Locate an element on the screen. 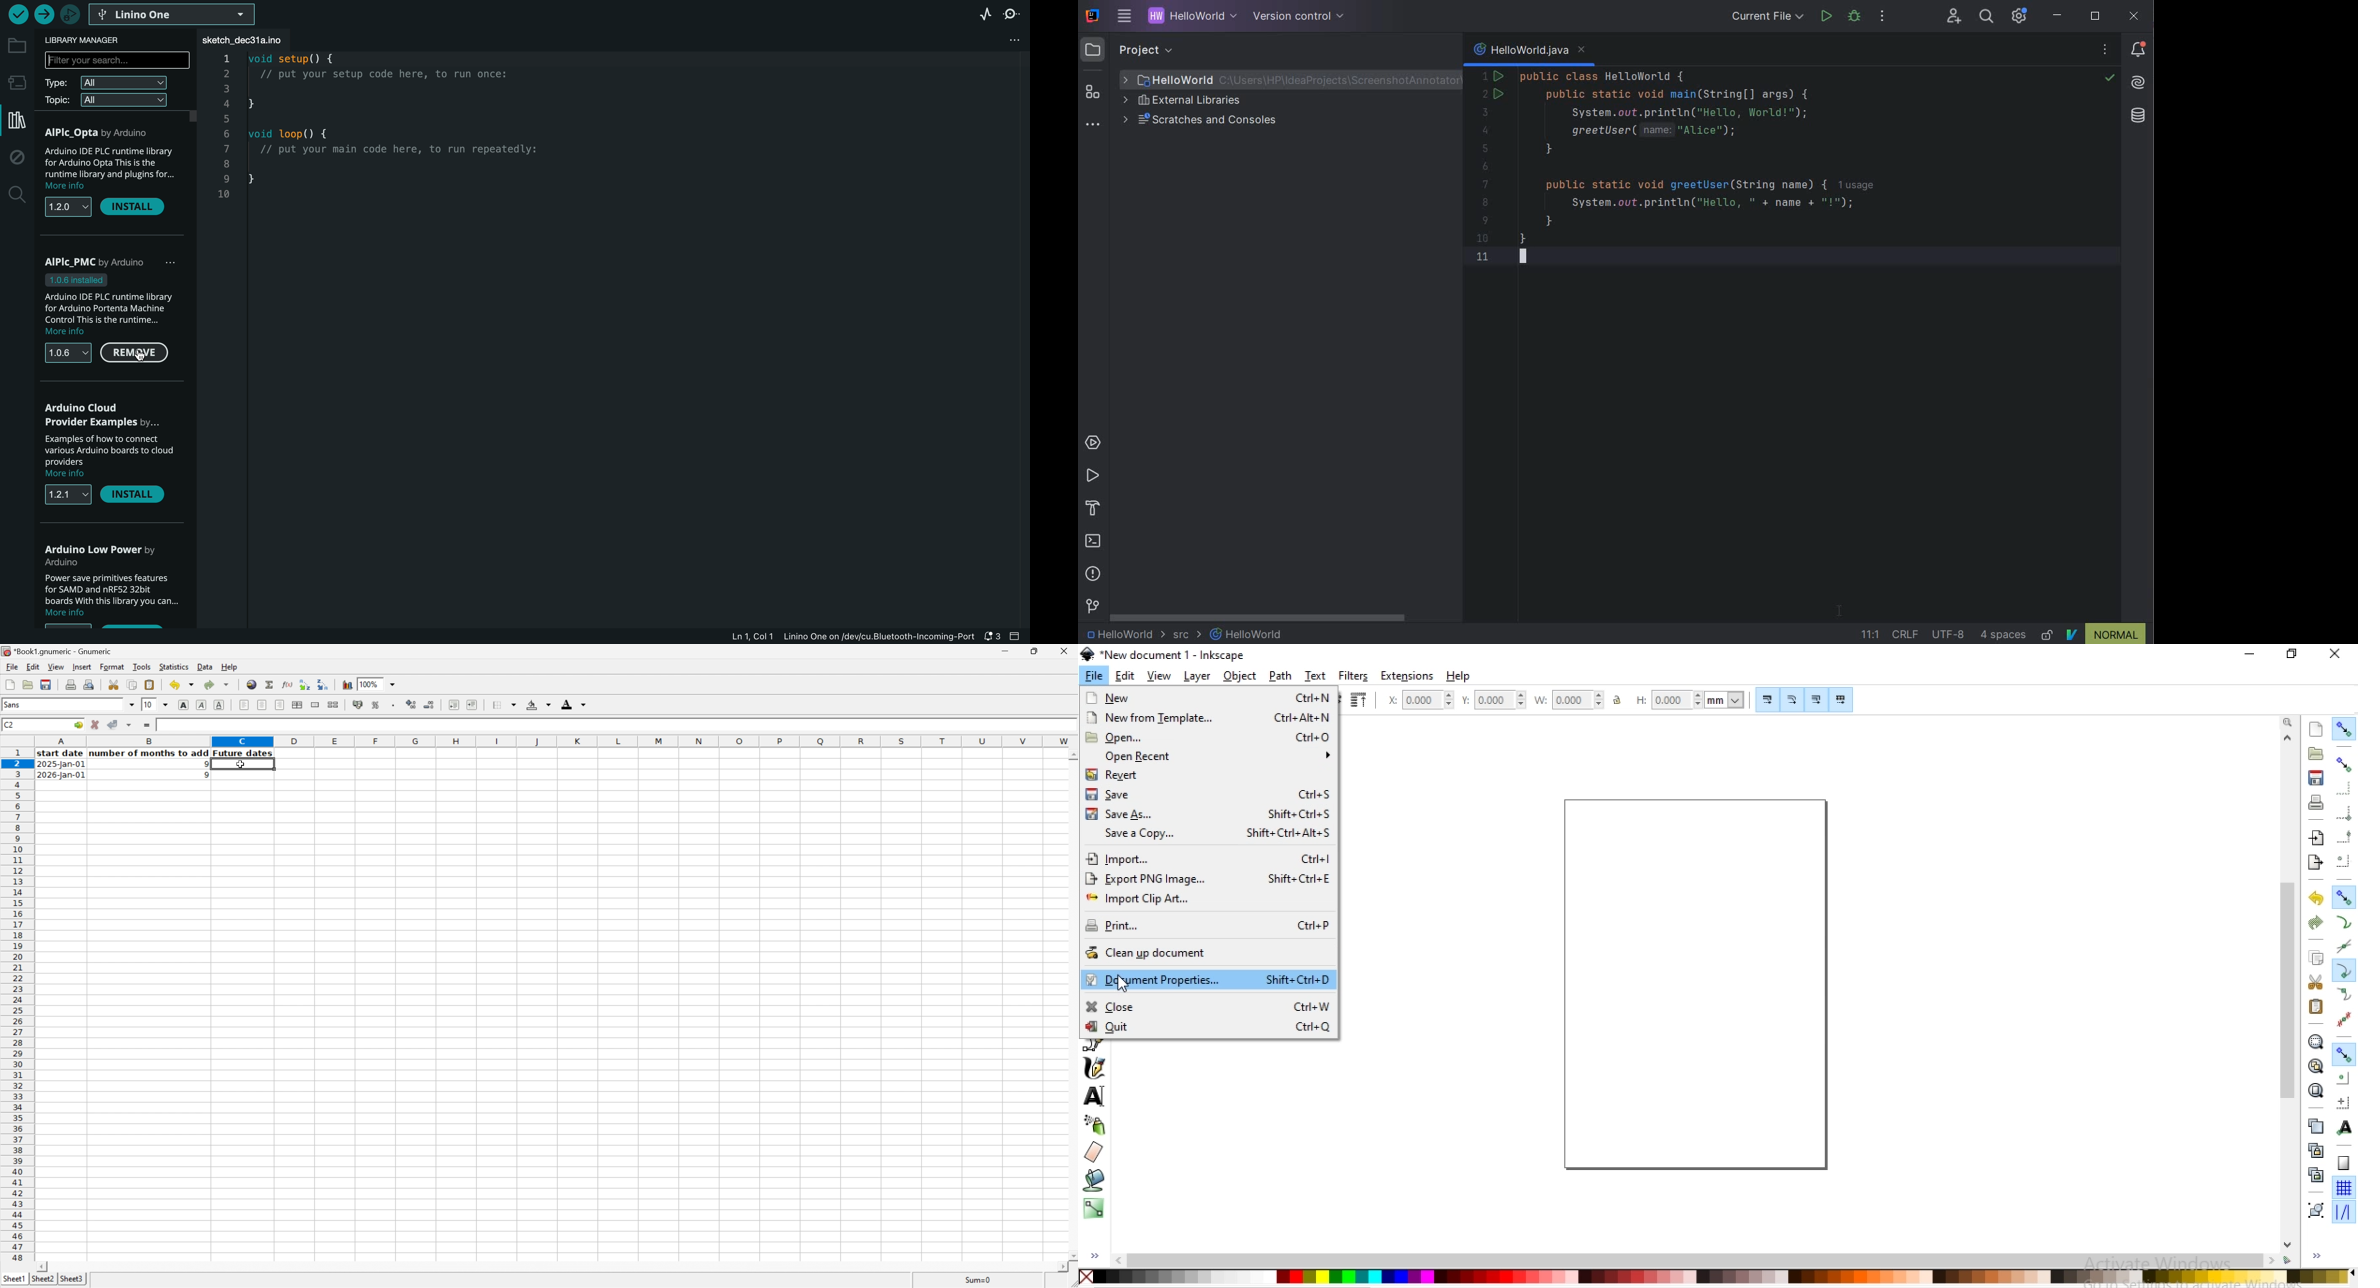 Image resolution: width=2380 pixels, height=1288 pixels. Restore Down is located at coordinates (1034, 649).